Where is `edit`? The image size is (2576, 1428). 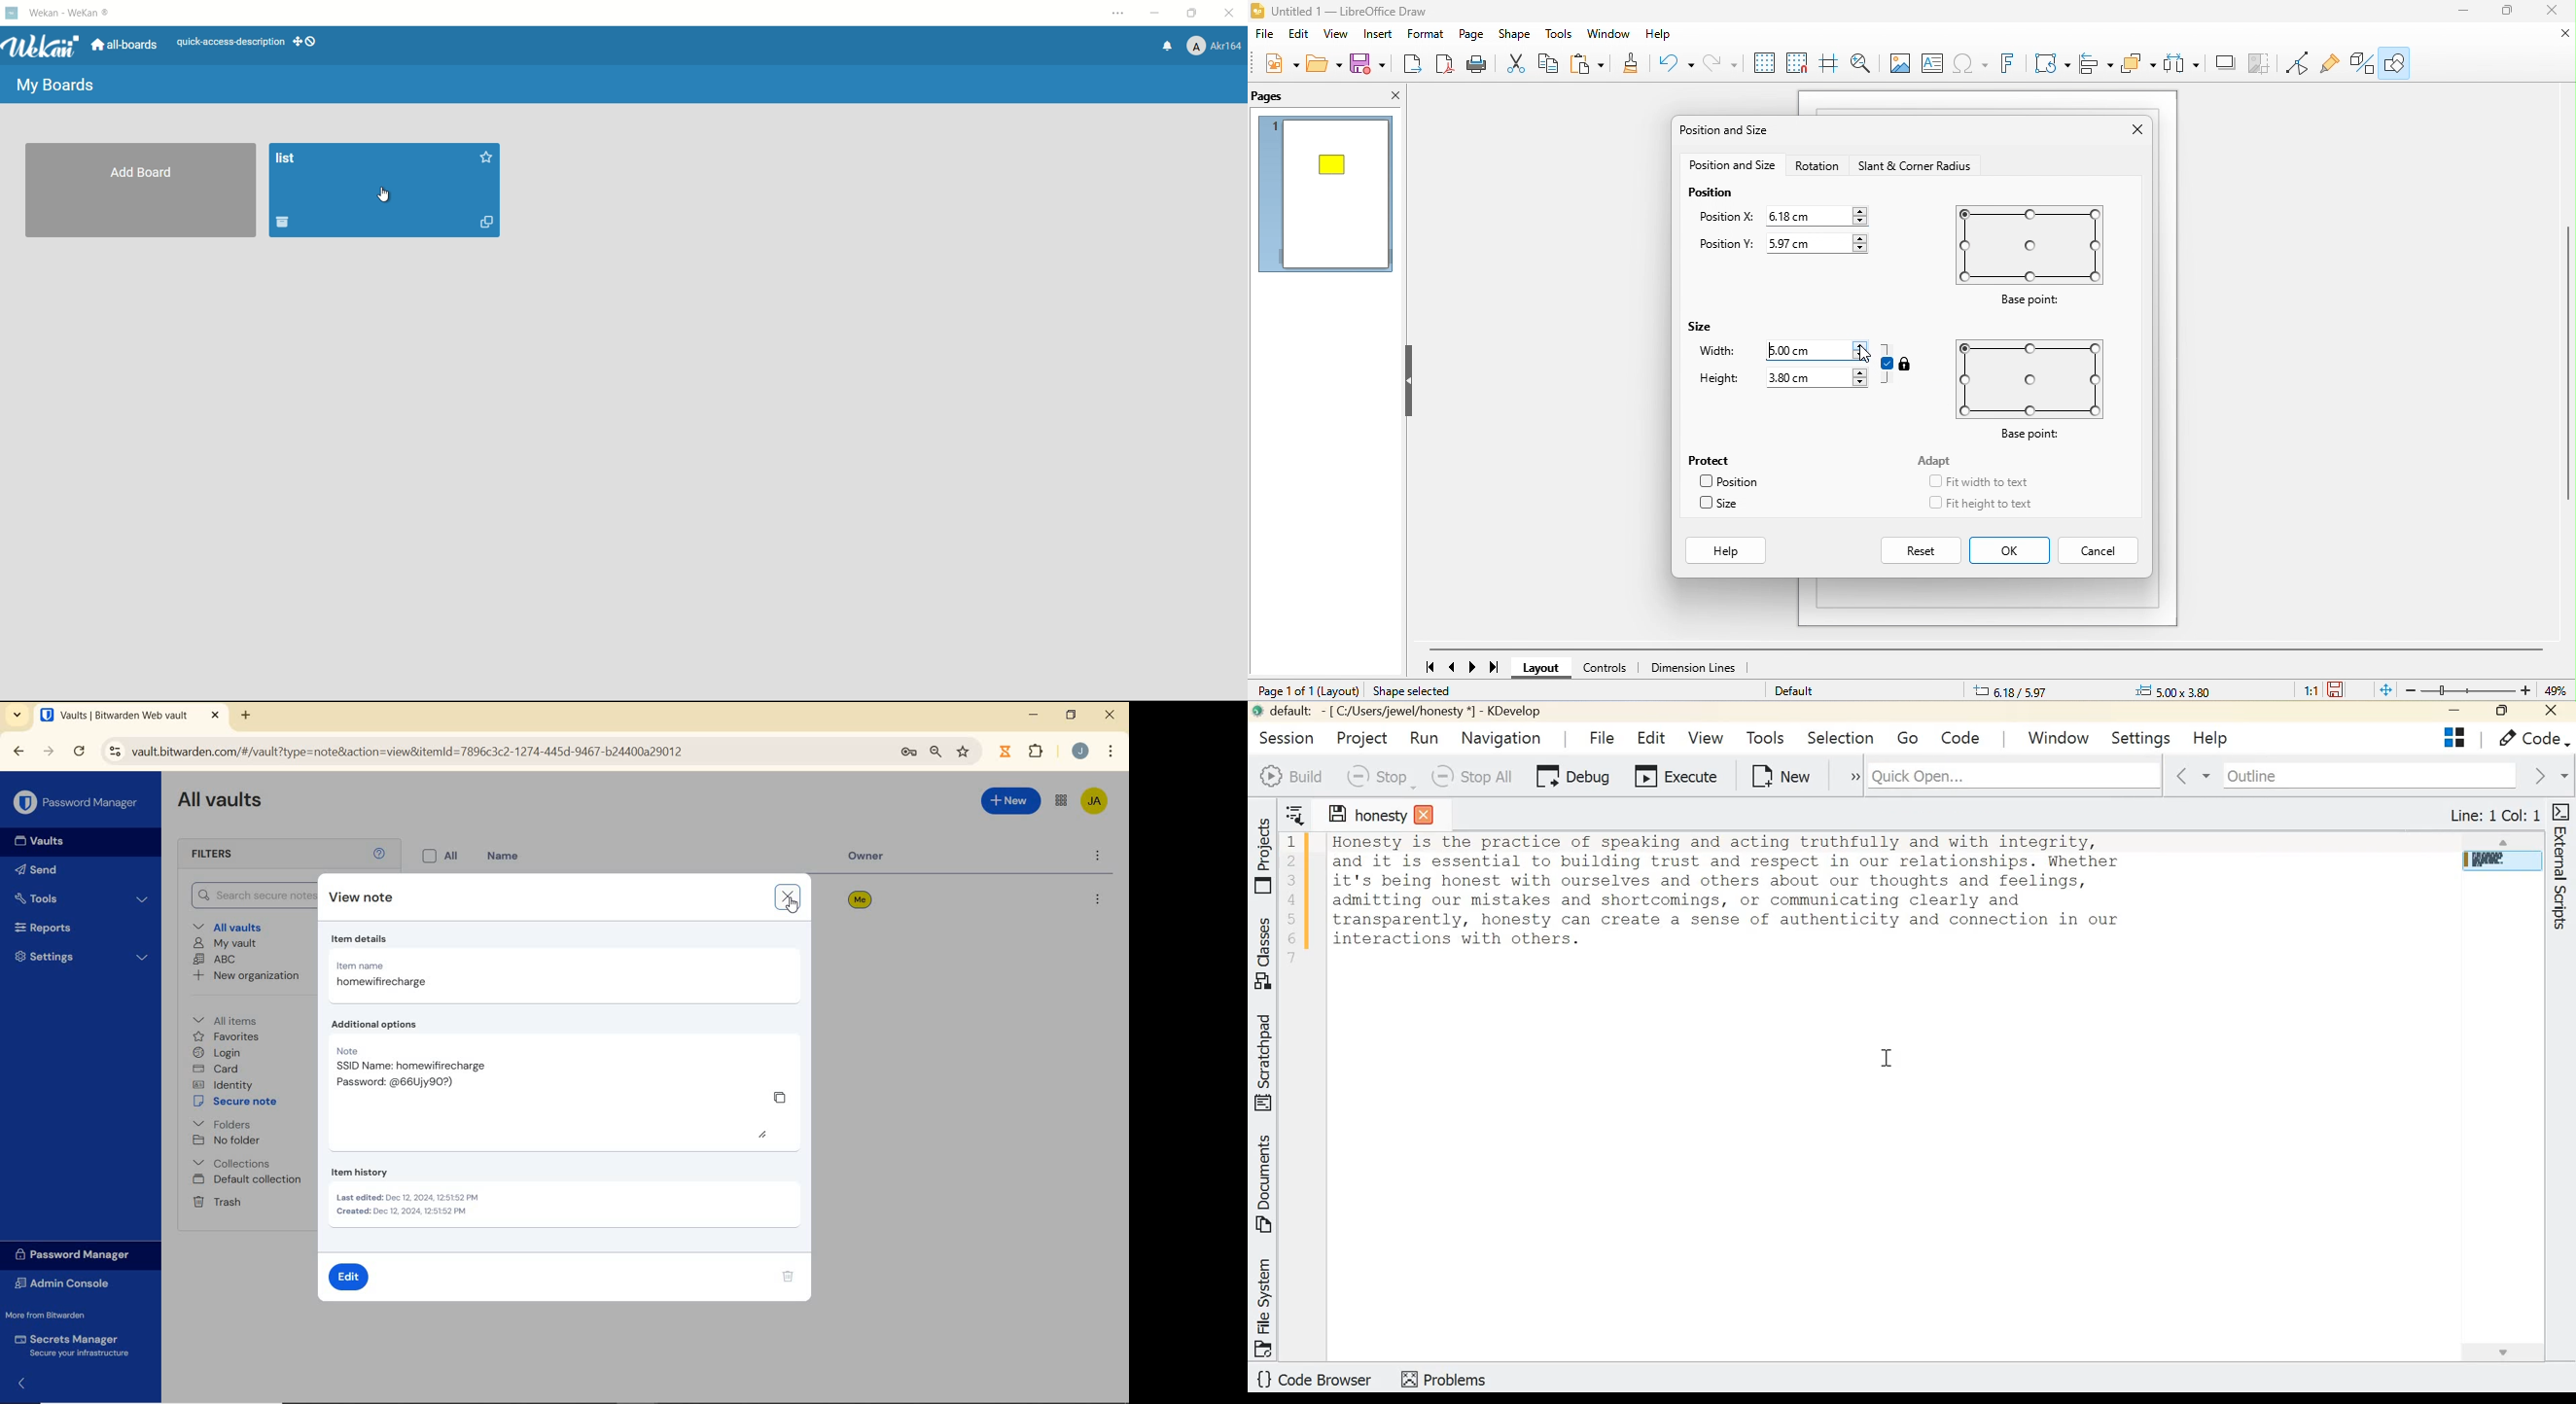 edit is located at coordinates (348, 1276).